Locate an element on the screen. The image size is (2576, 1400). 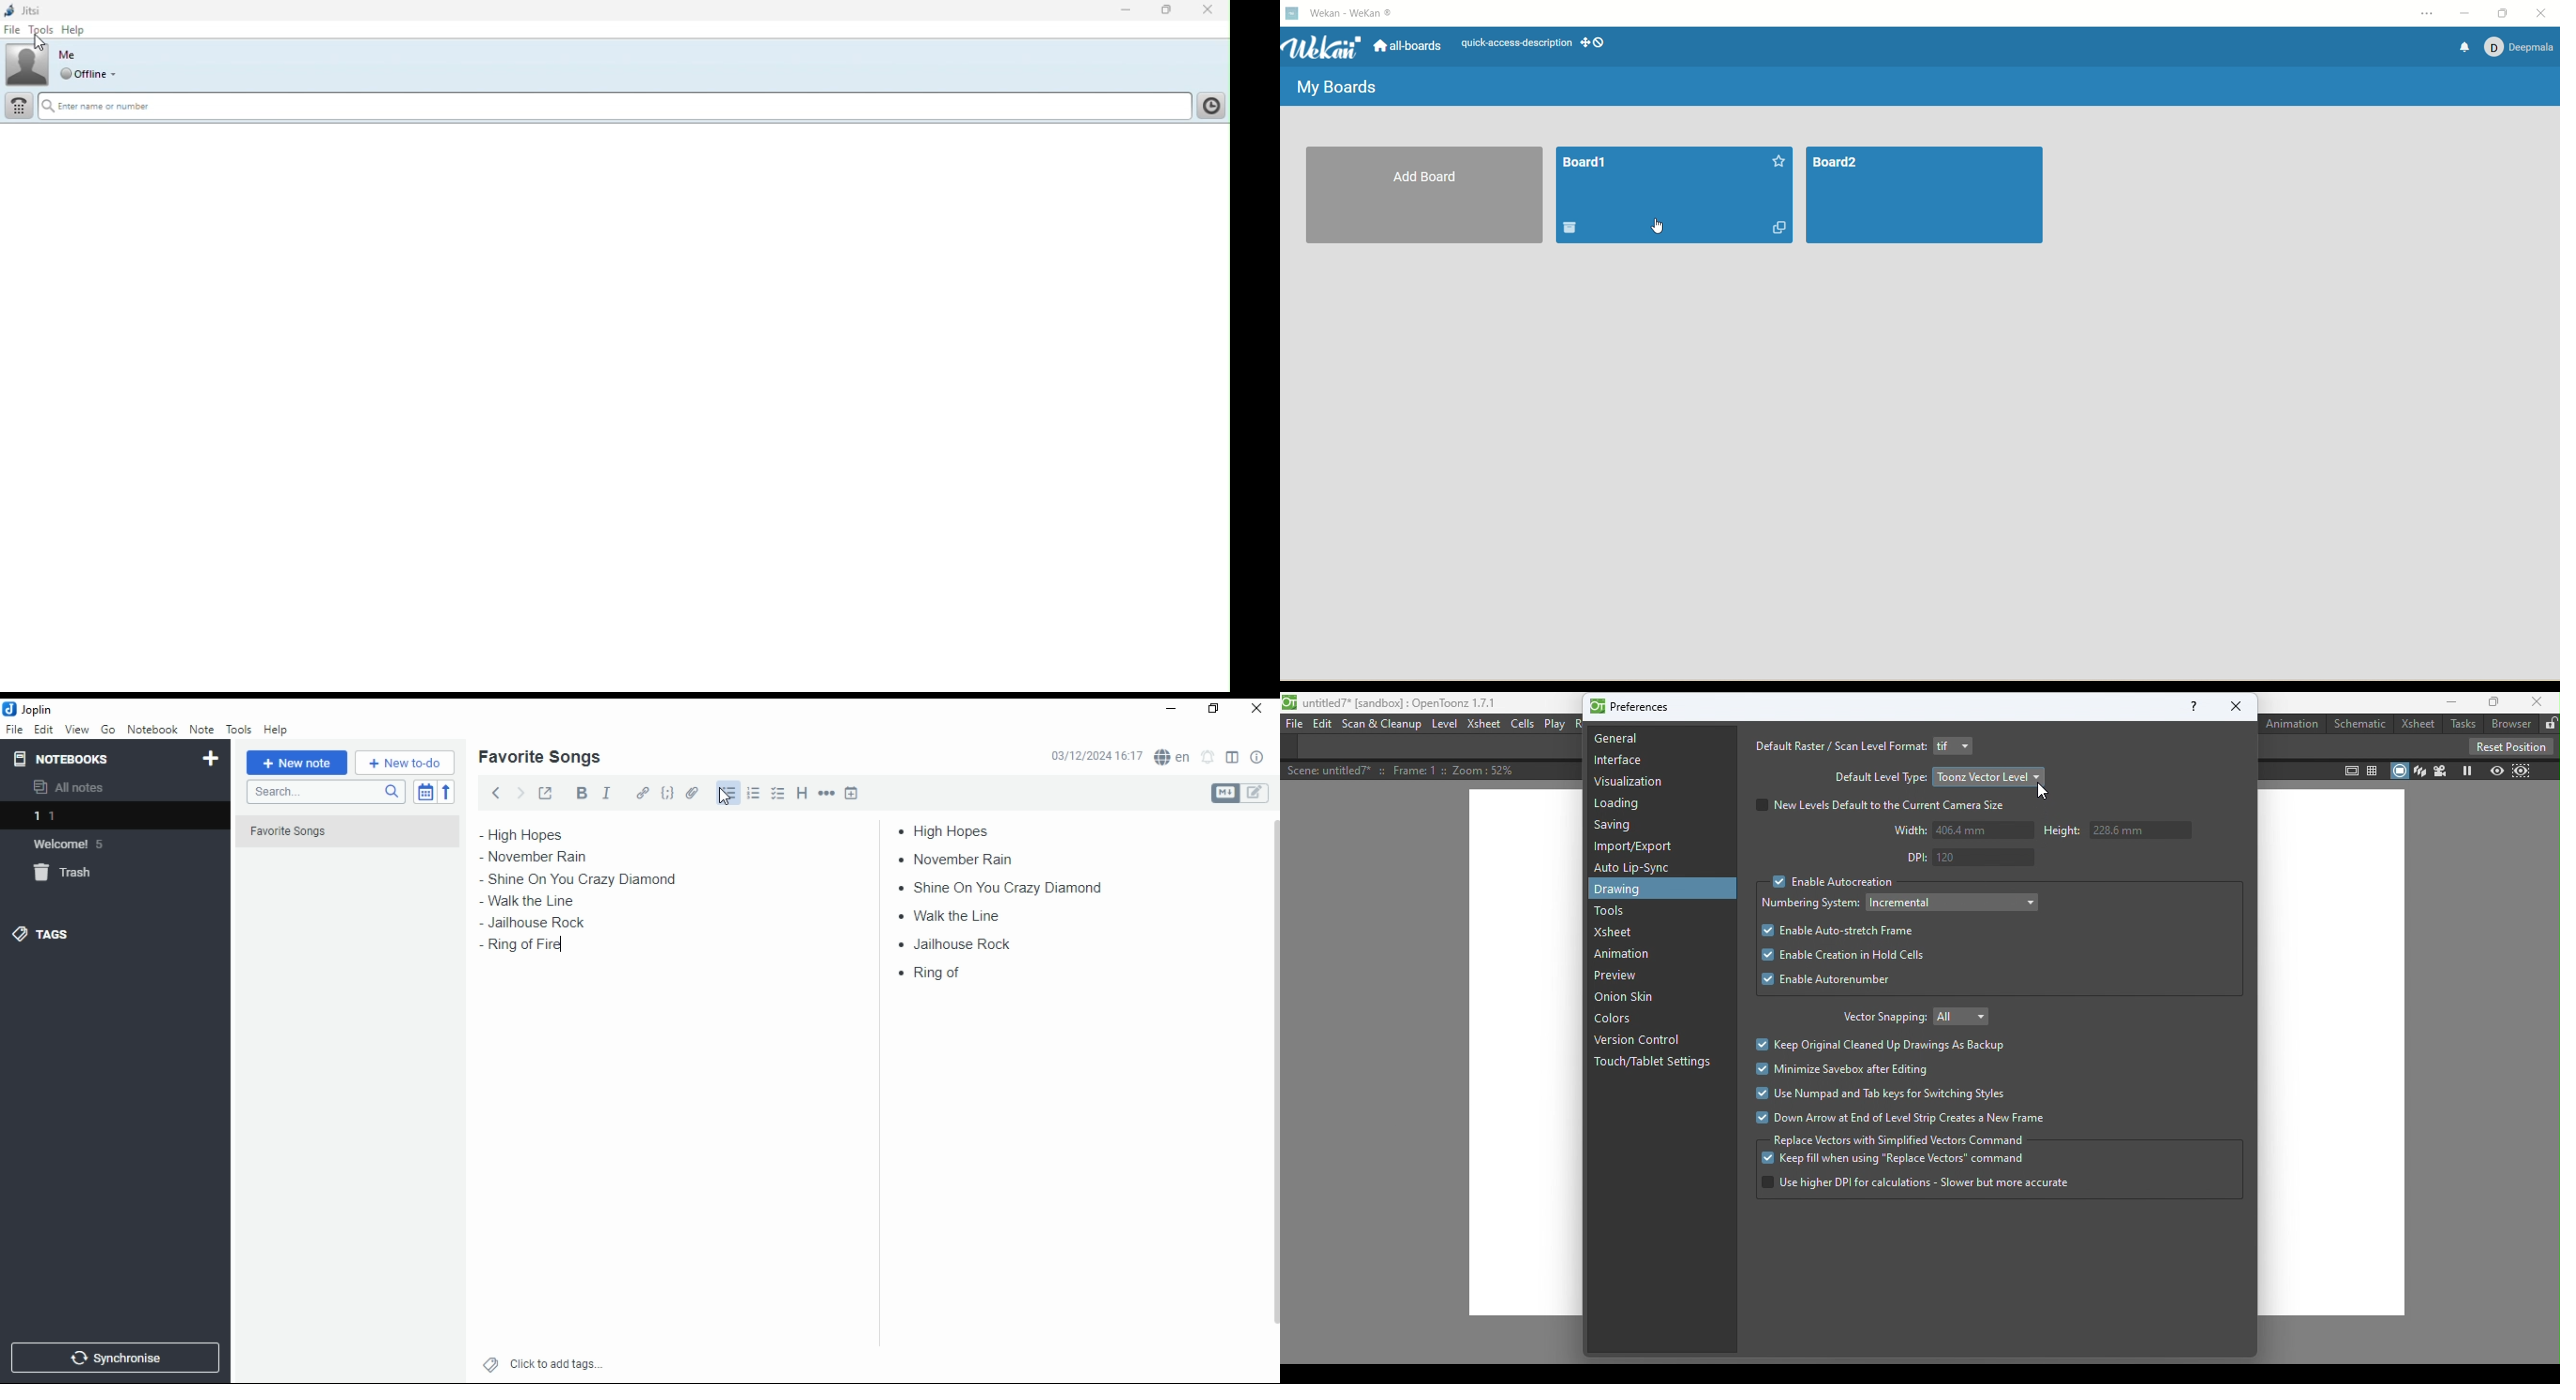
mouse pointer is located at coordinates (725, 796).